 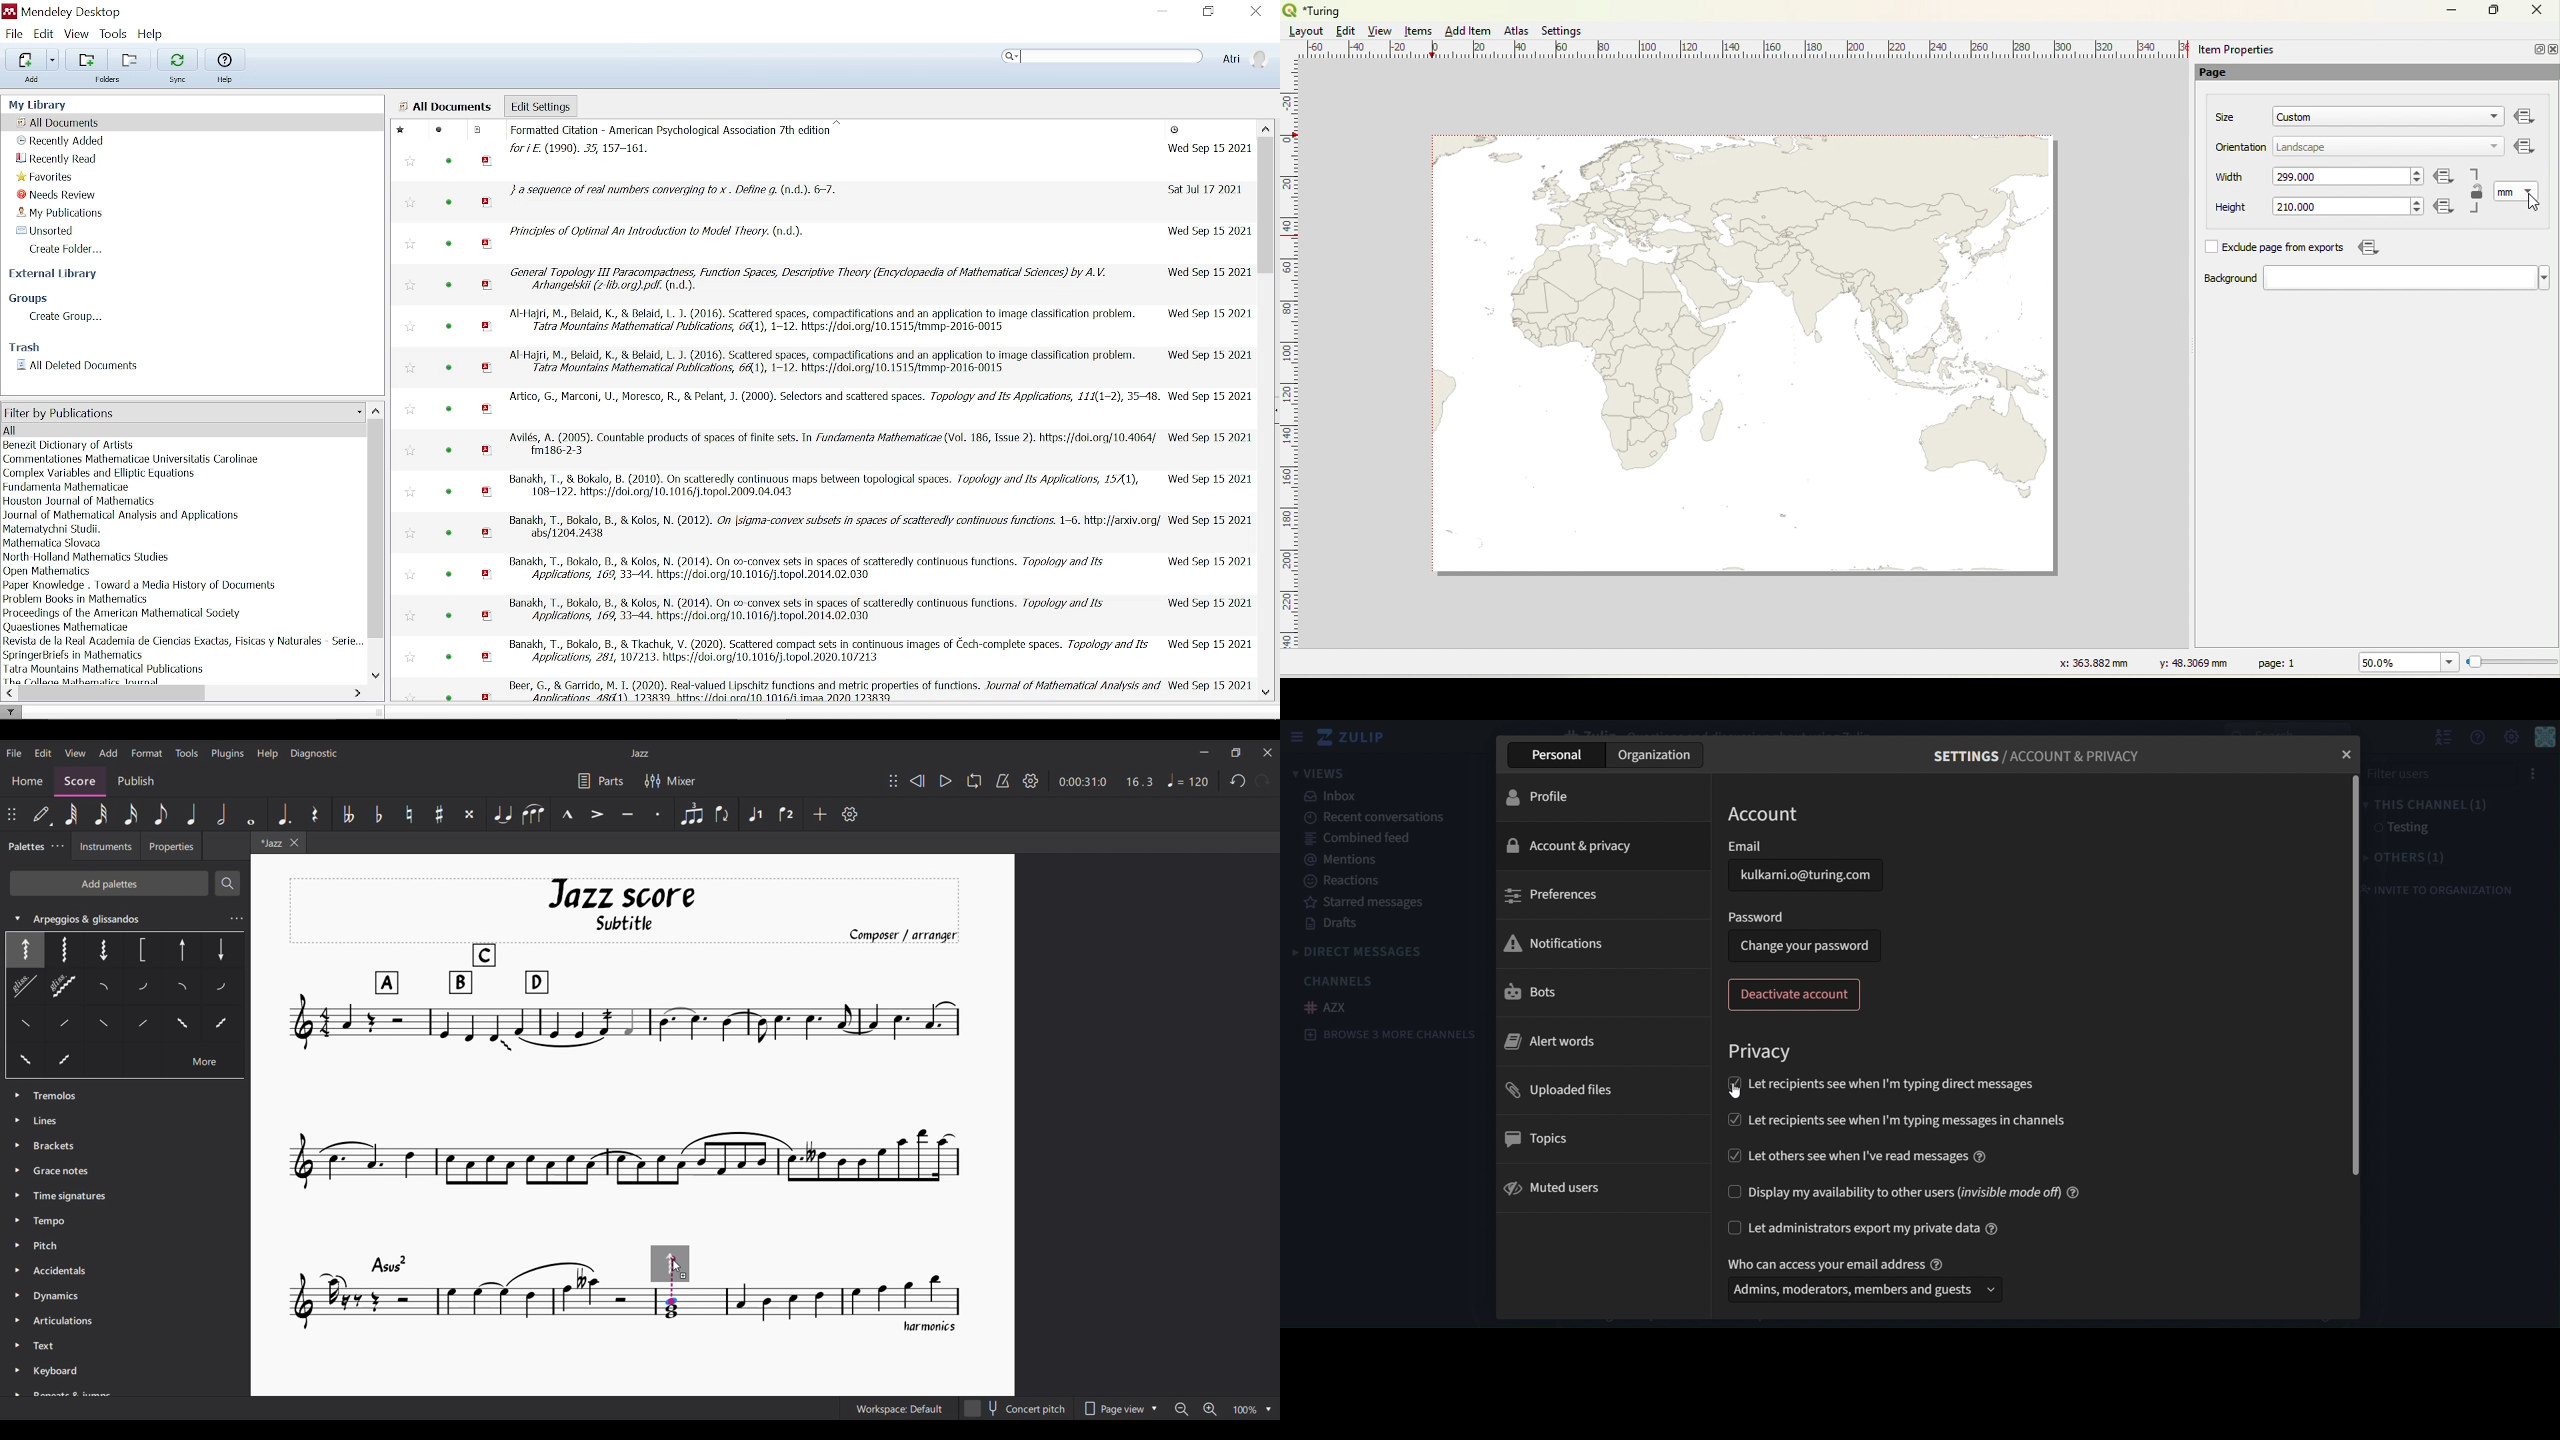 What do you see at coordinates (412, 410) in the screenshot?
I see `favourite` at bounding box center [412, 410].